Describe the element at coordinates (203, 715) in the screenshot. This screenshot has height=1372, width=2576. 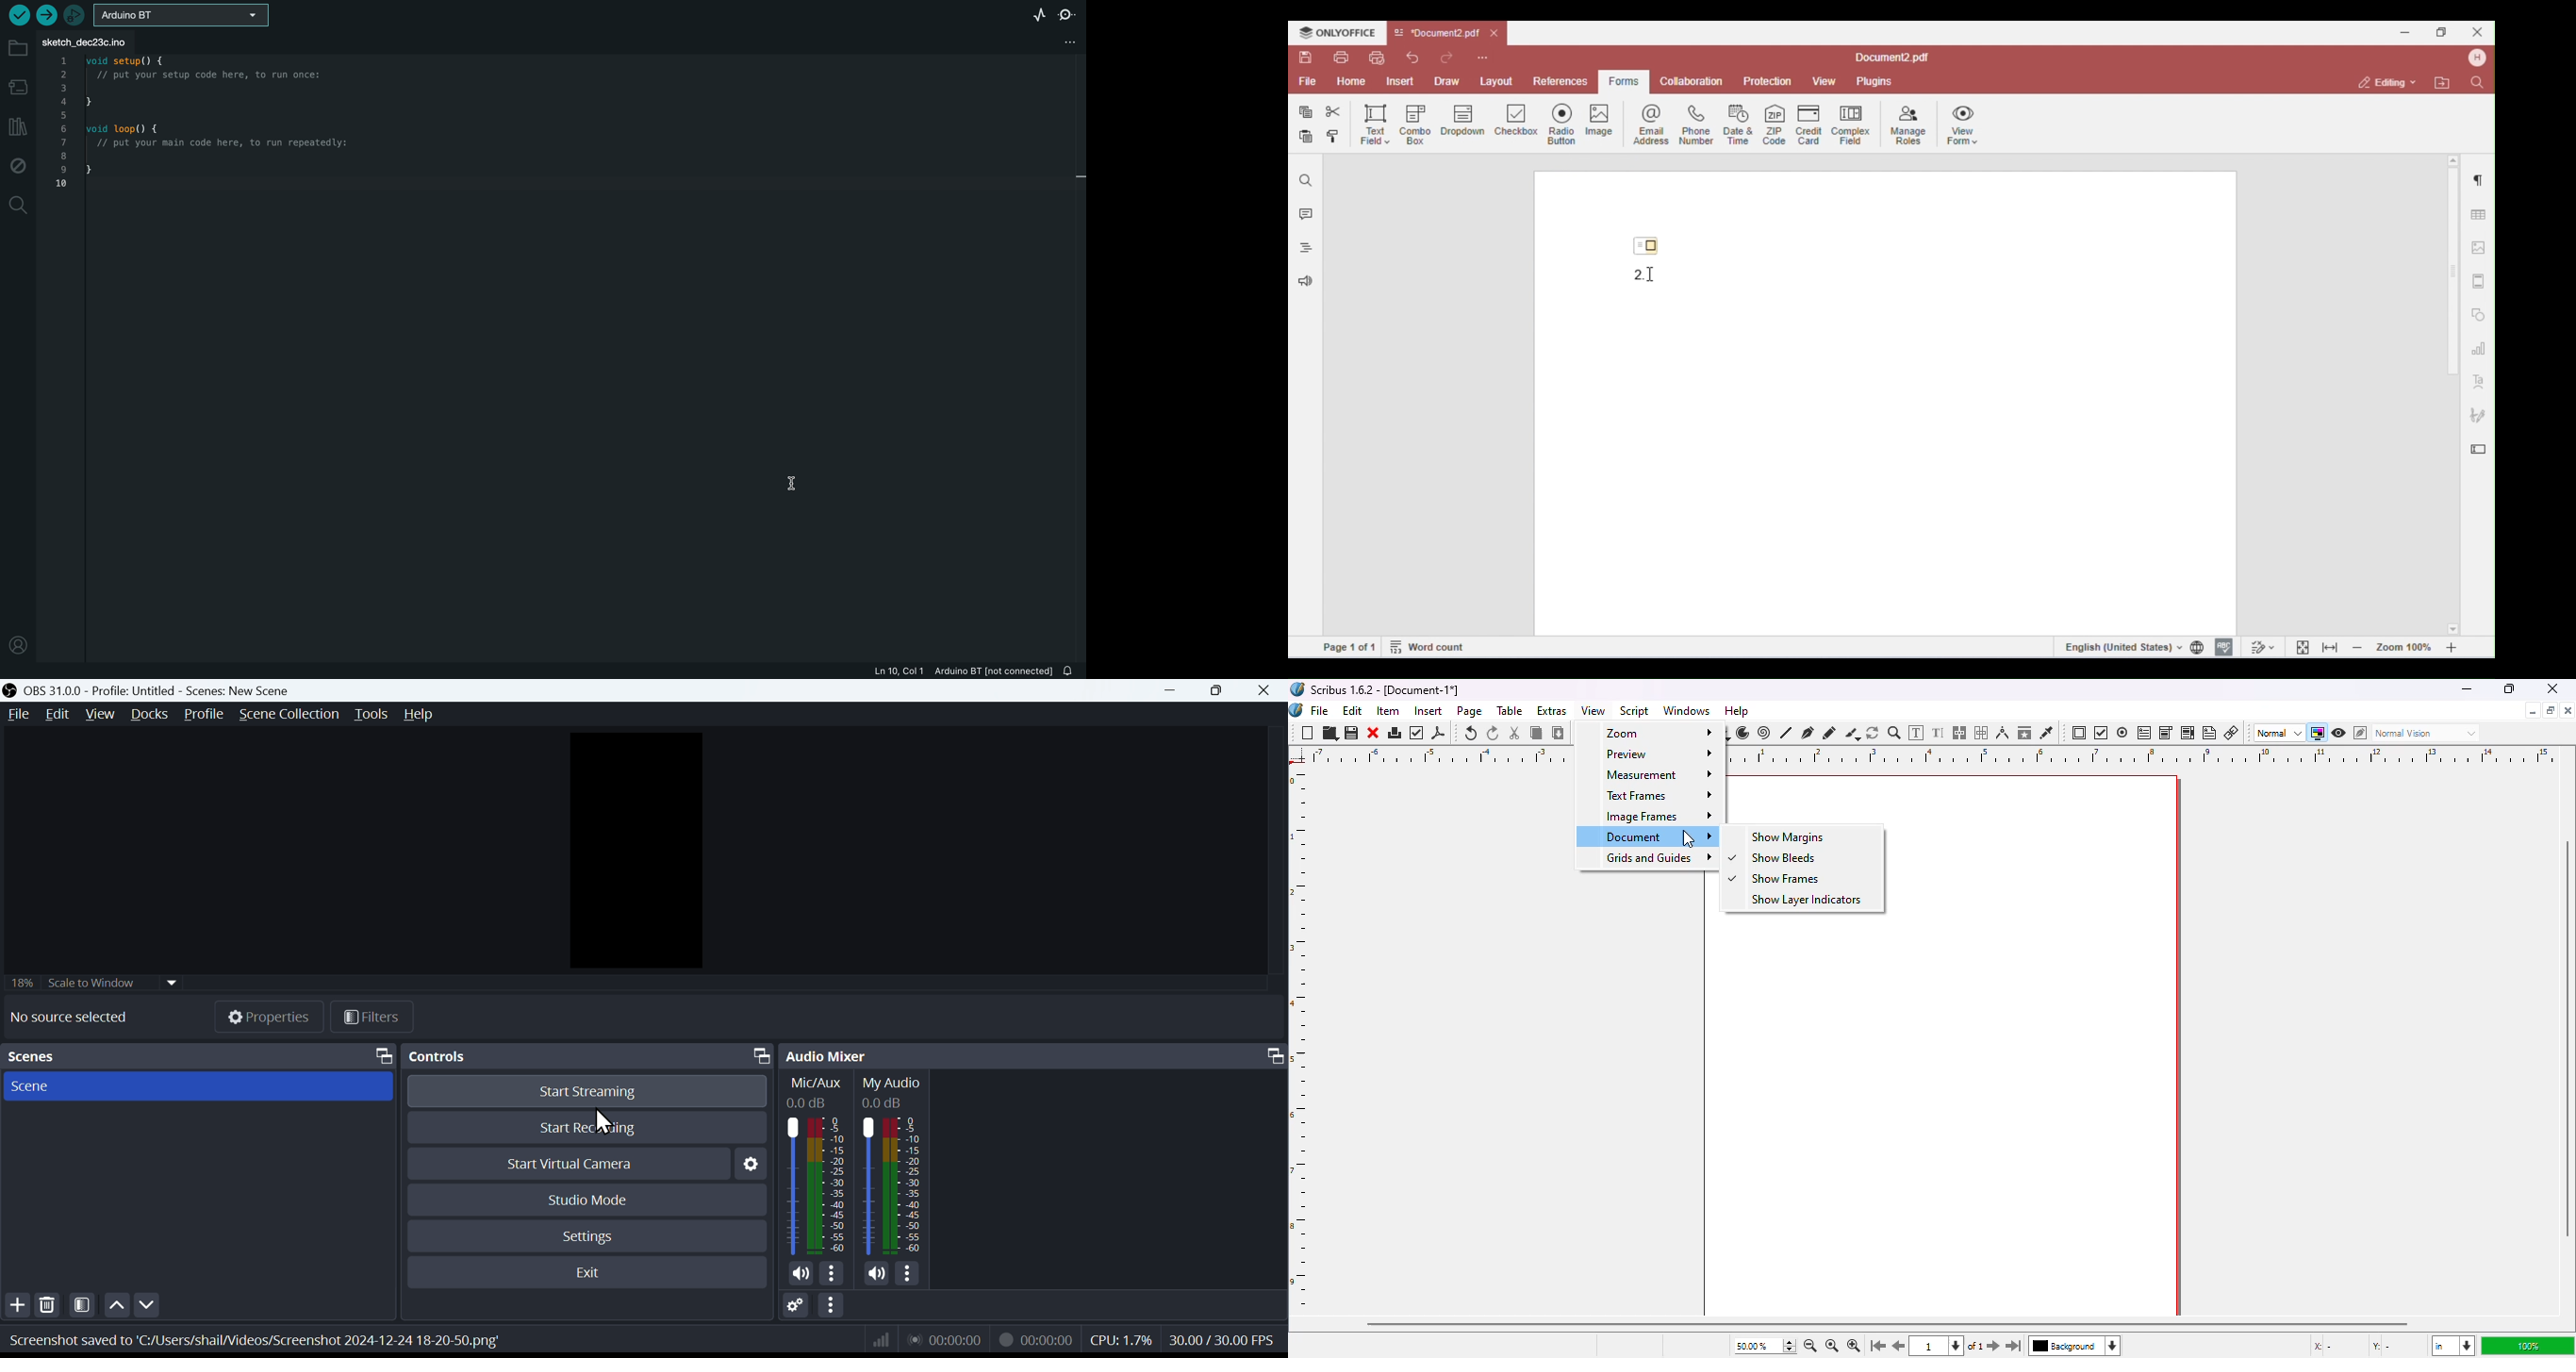
I see `Profle` at that location.